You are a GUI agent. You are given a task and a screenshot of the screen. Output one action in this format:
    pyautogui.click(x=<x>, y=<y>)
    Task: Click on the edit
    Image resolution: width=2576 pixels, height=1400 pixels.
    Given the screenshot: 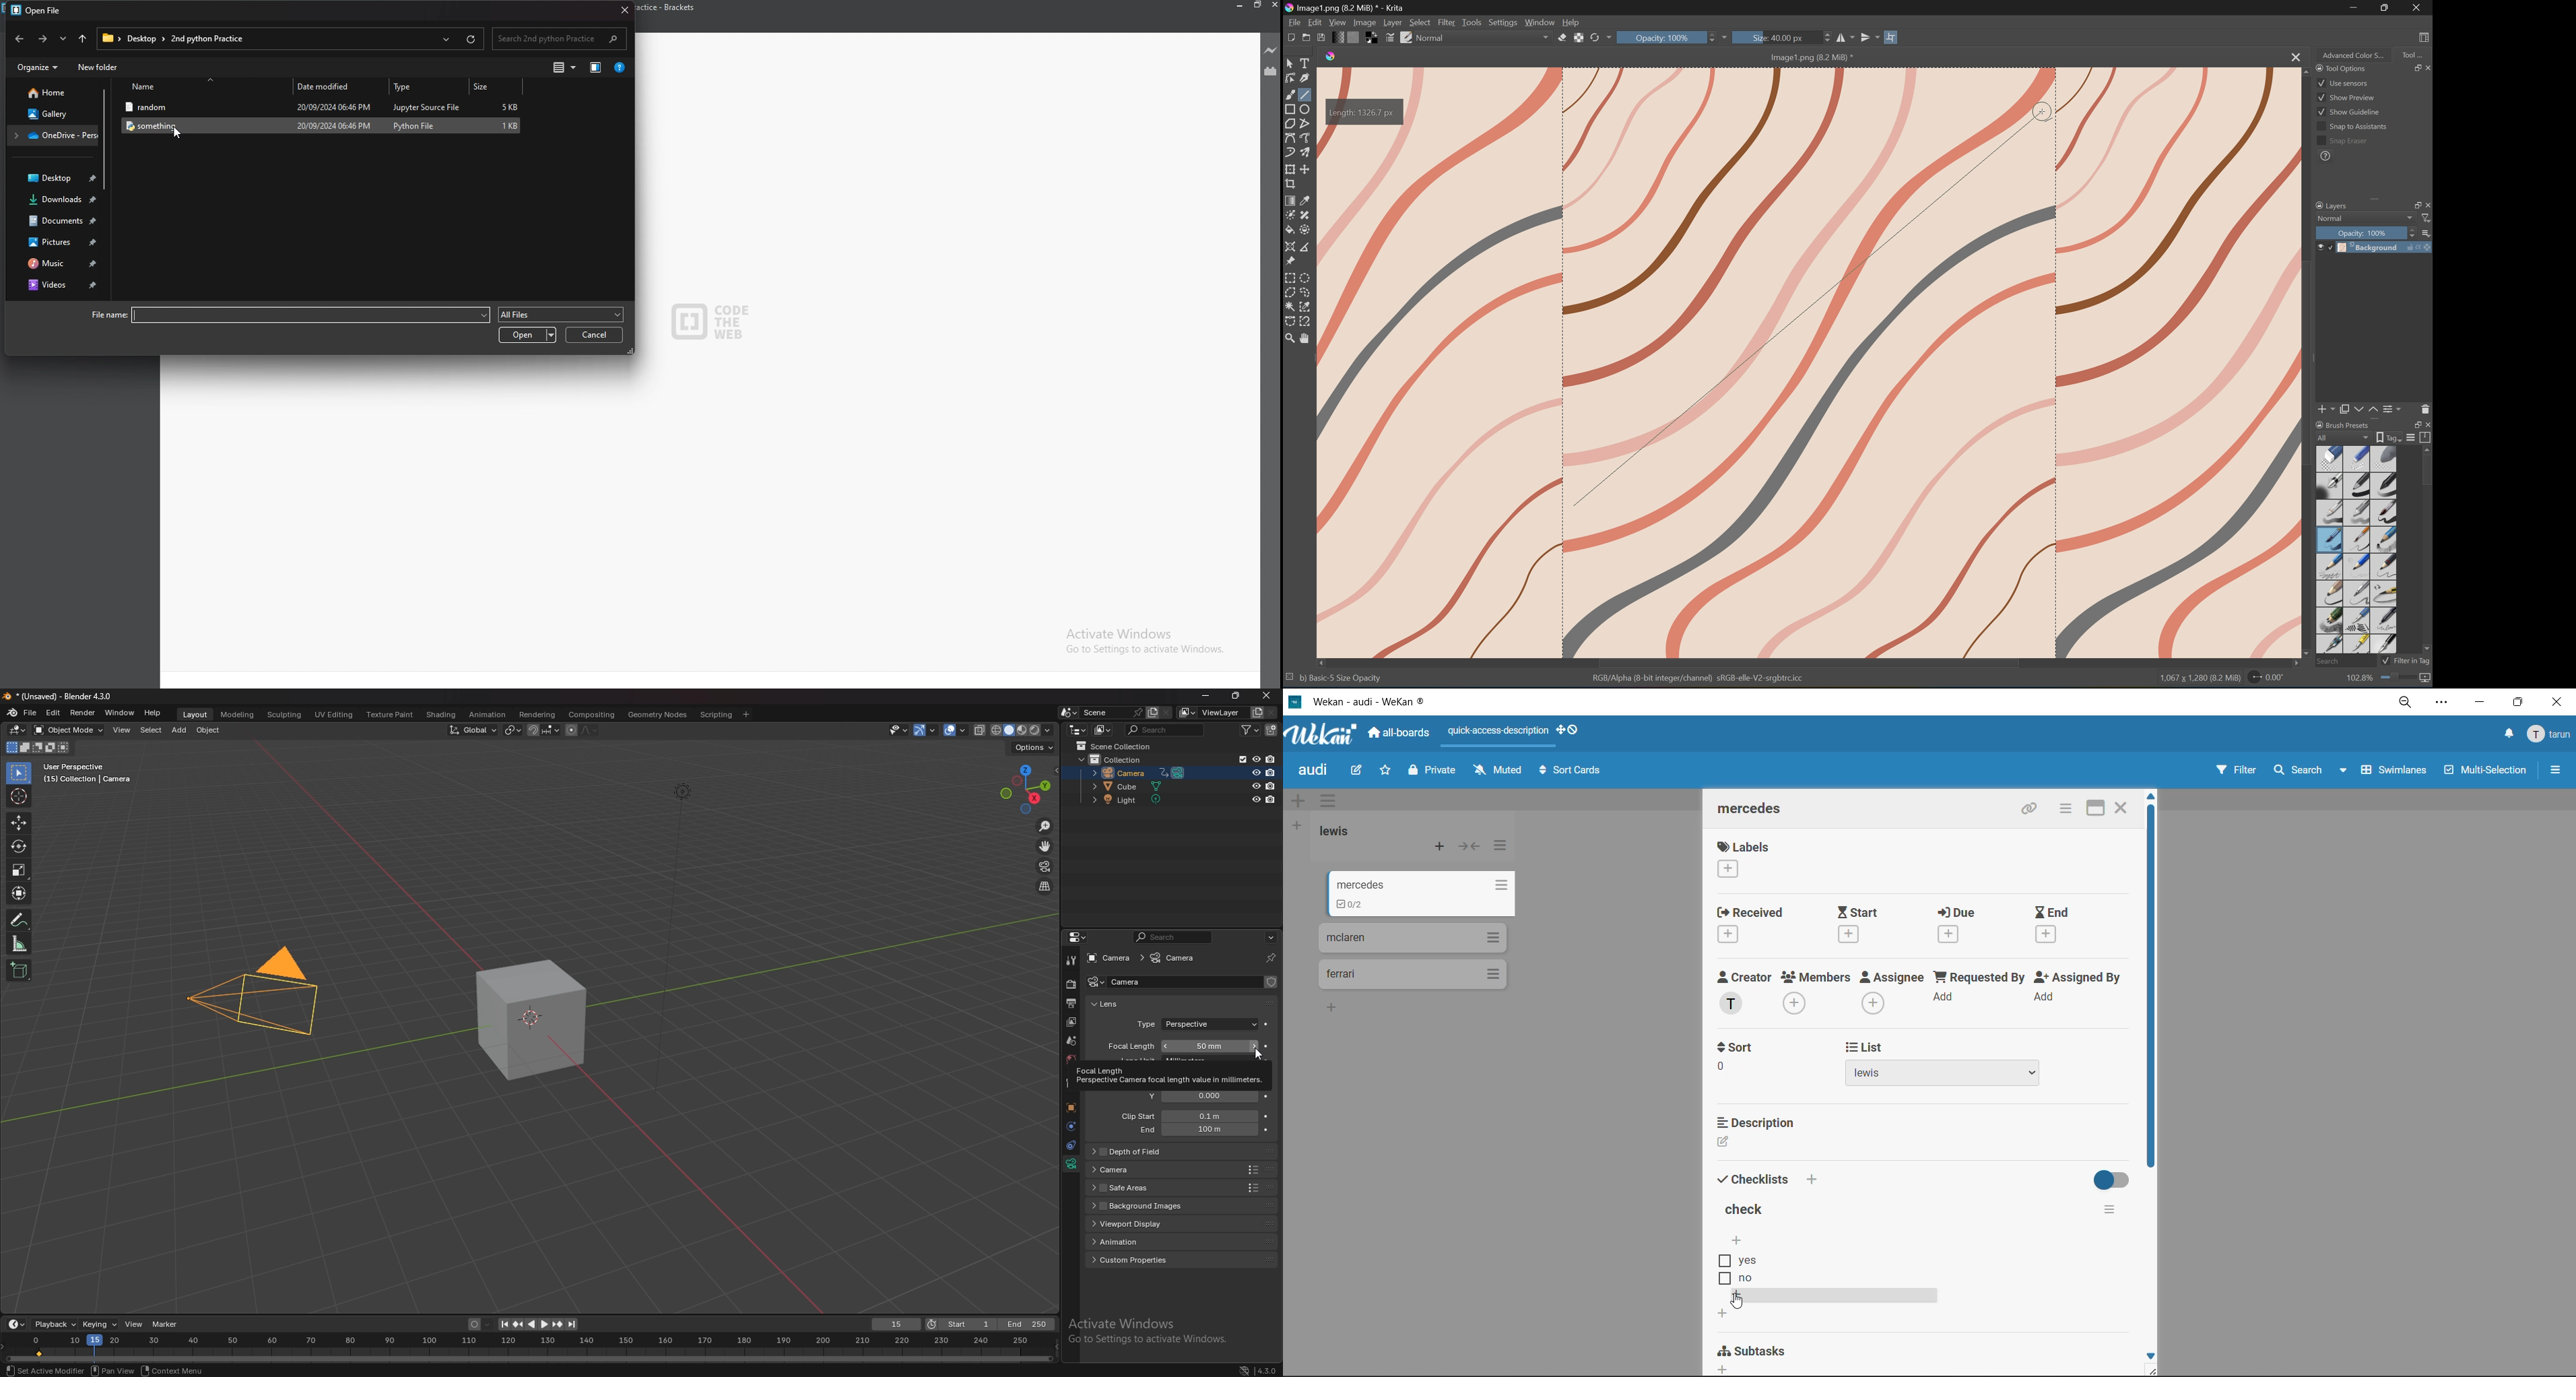 What is the action you would take?
    pyautogui.click(x=1358, y=772)
    